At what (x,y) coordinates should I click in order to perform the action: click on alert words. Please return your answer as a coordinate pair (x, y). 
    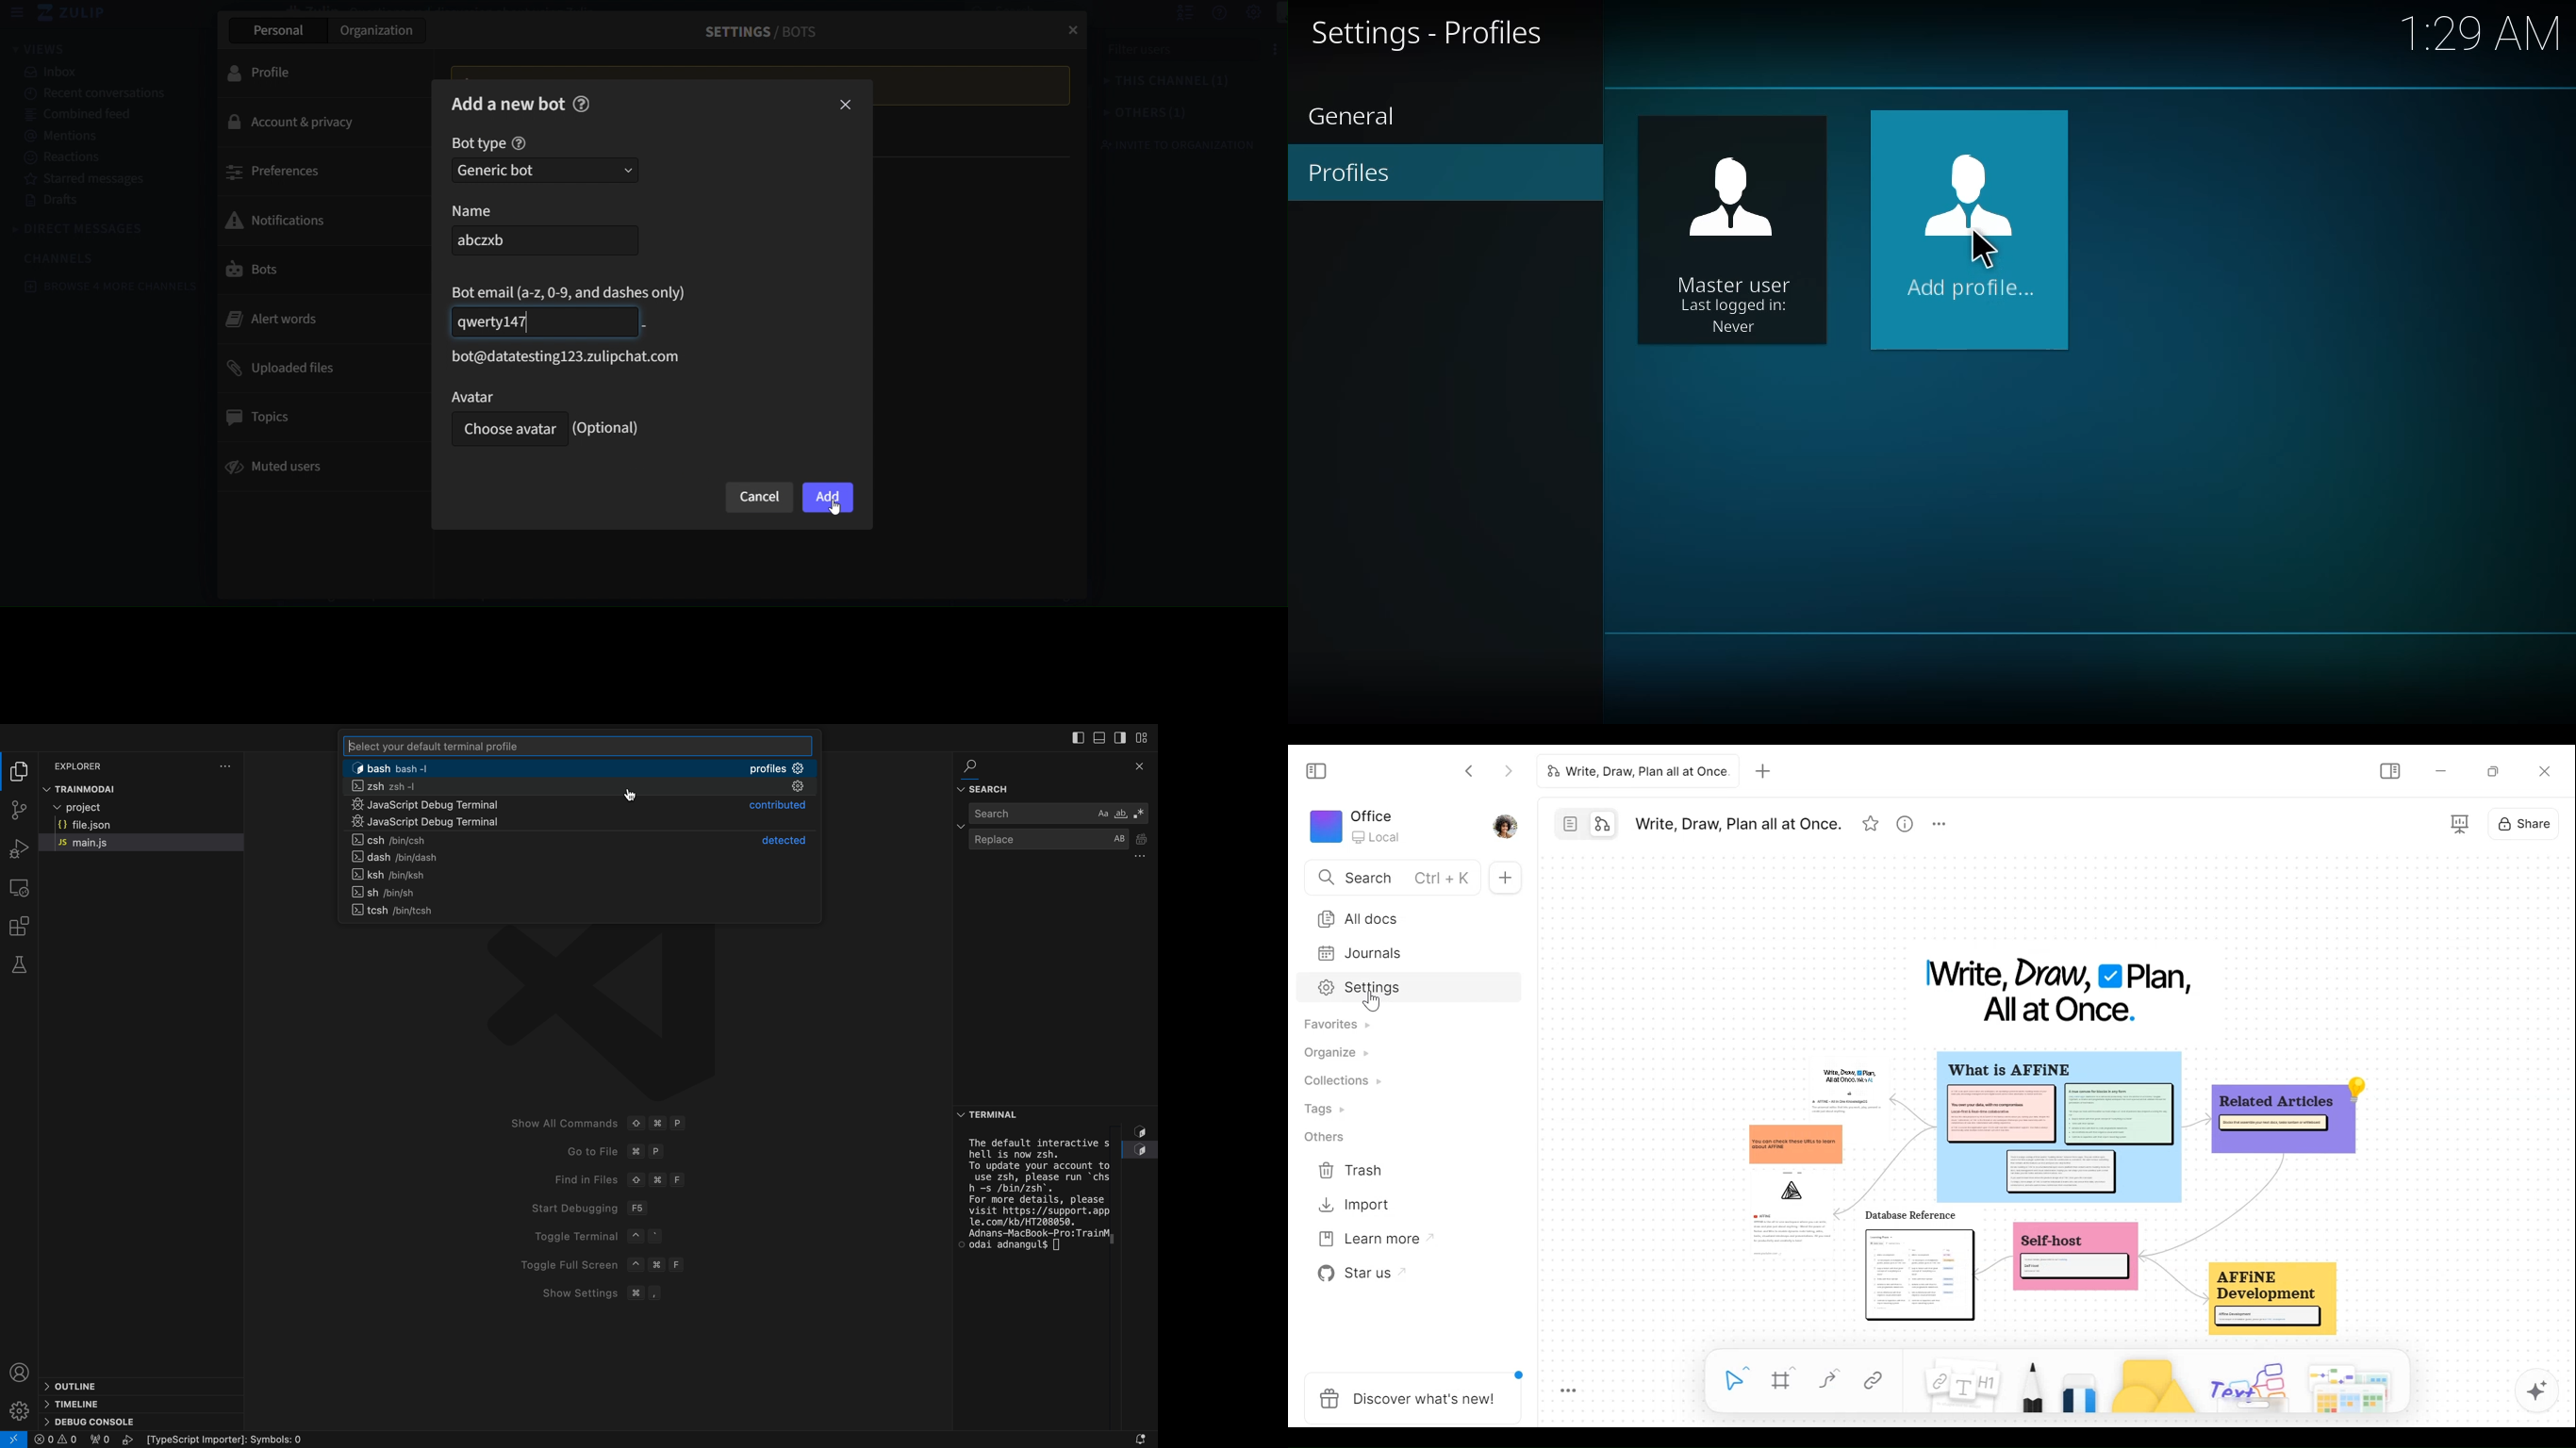
    Looking at the image, I should click on (312, 319).